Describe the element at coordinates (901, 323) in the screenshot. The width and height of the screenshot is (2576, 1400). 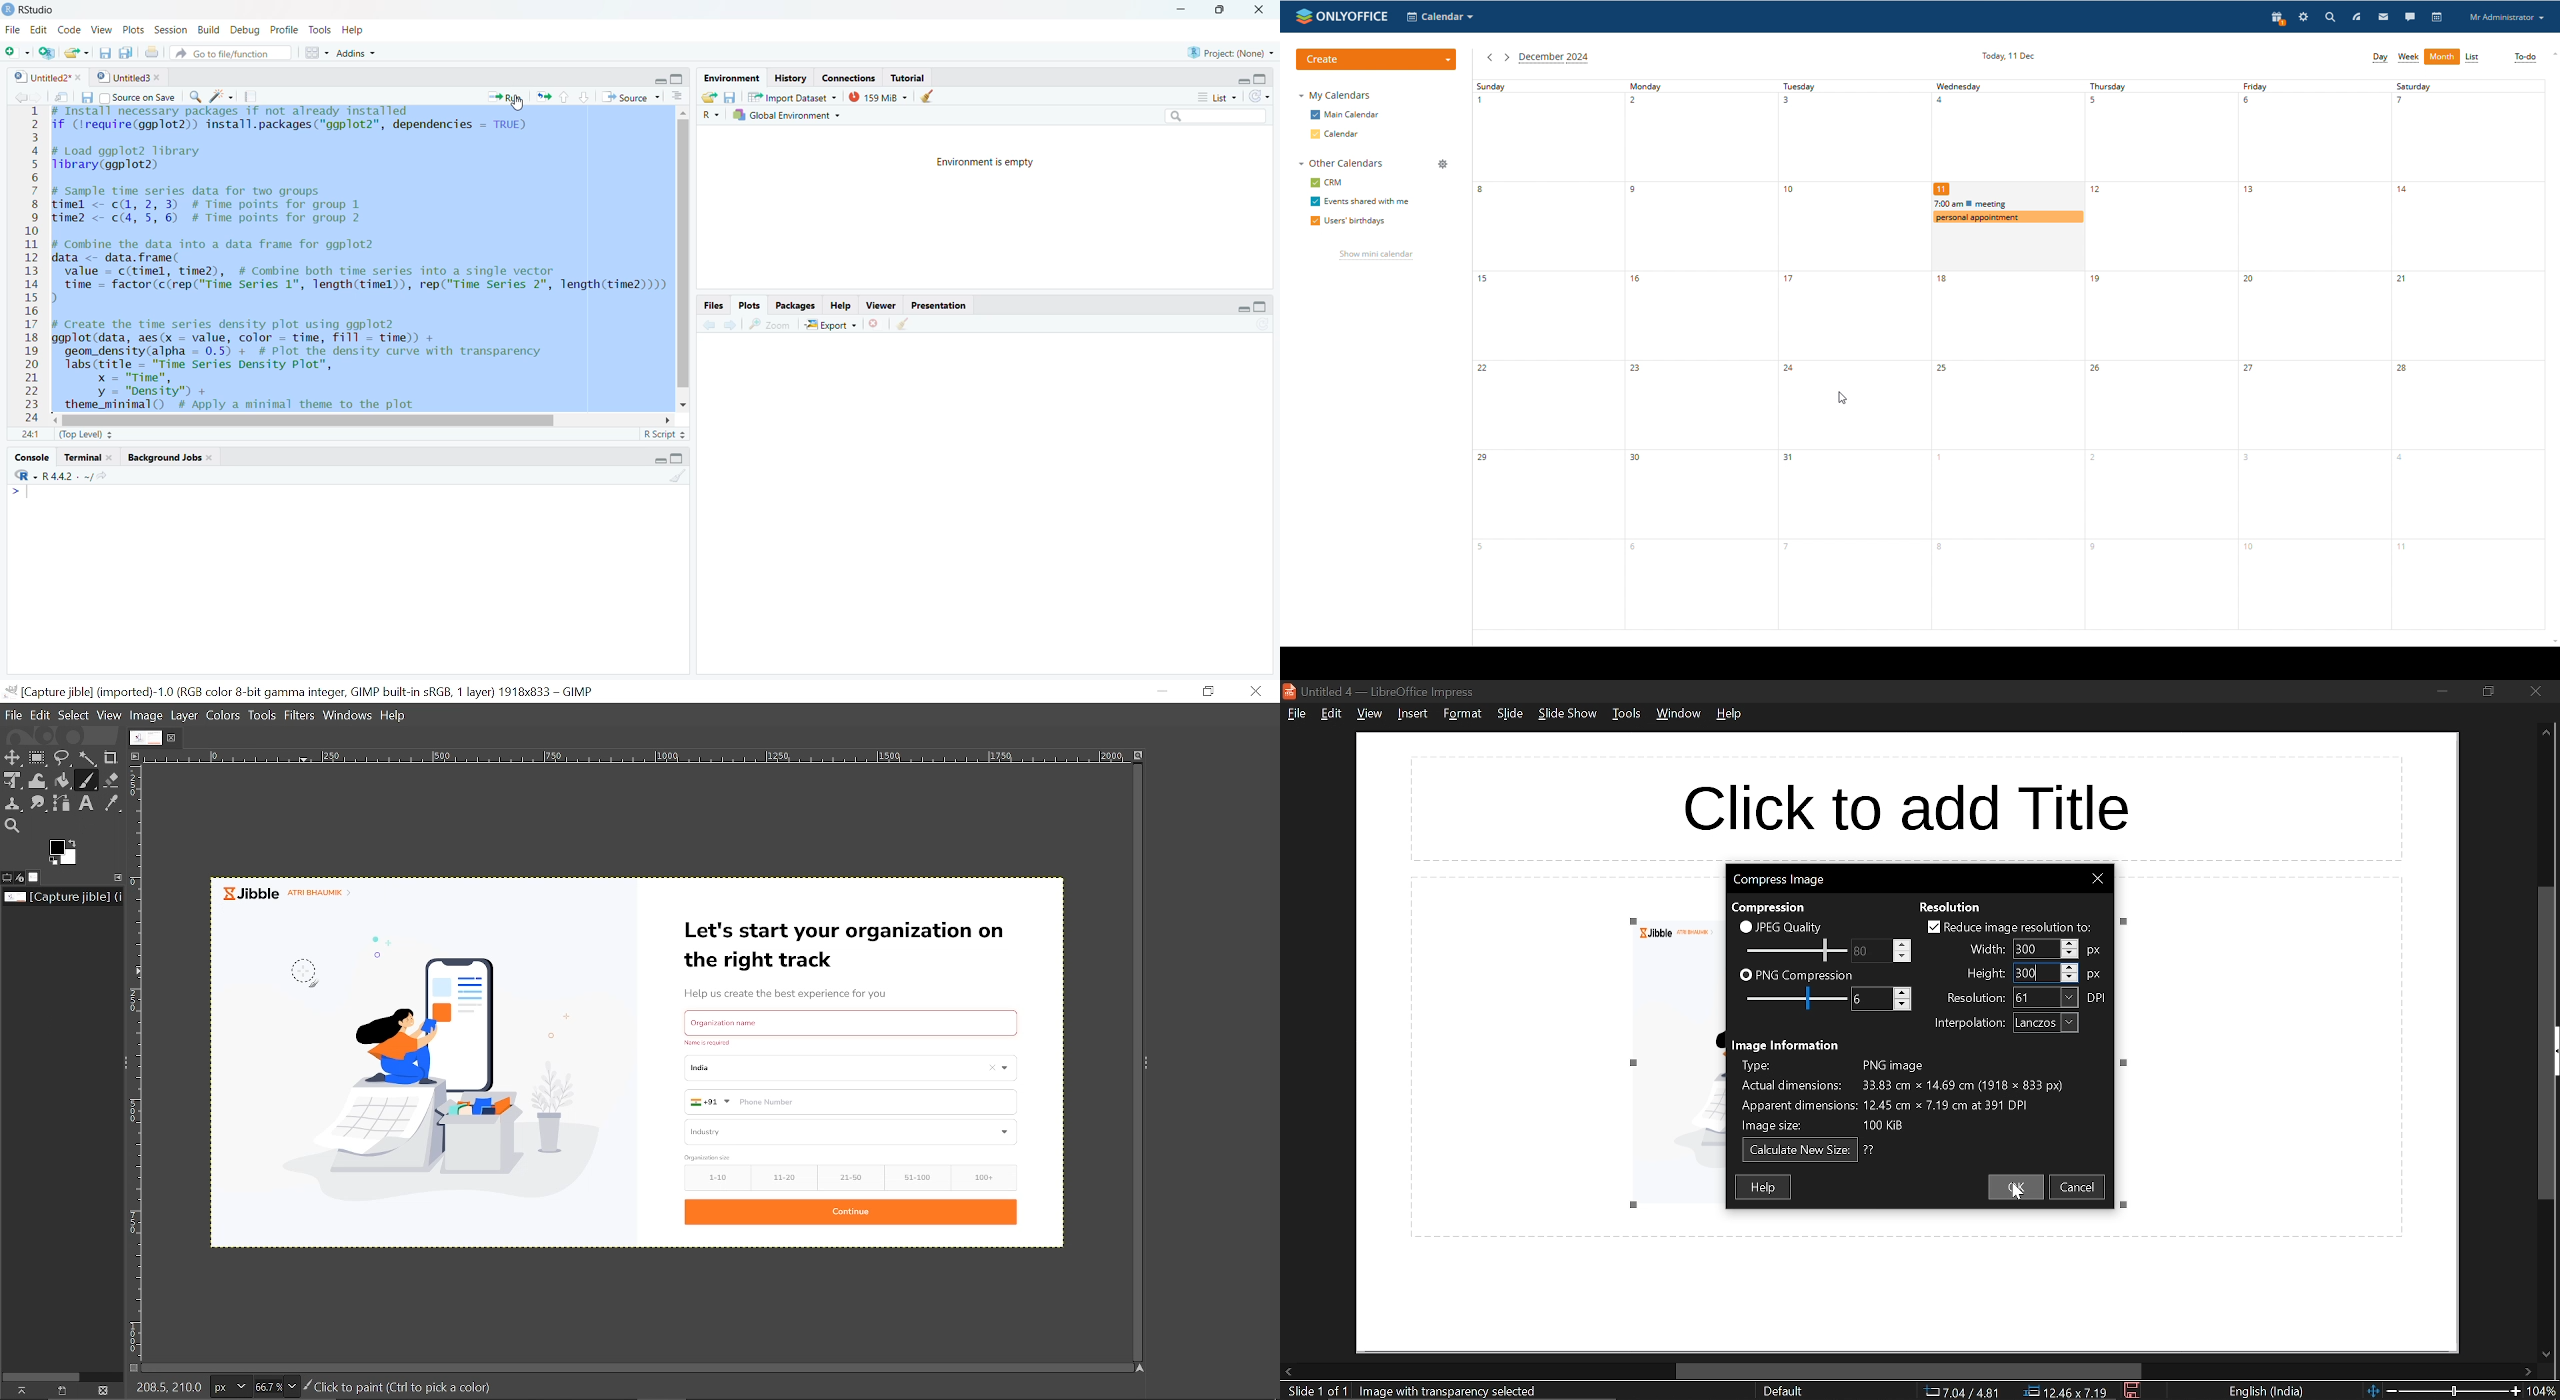
I see `Clean` at that location.